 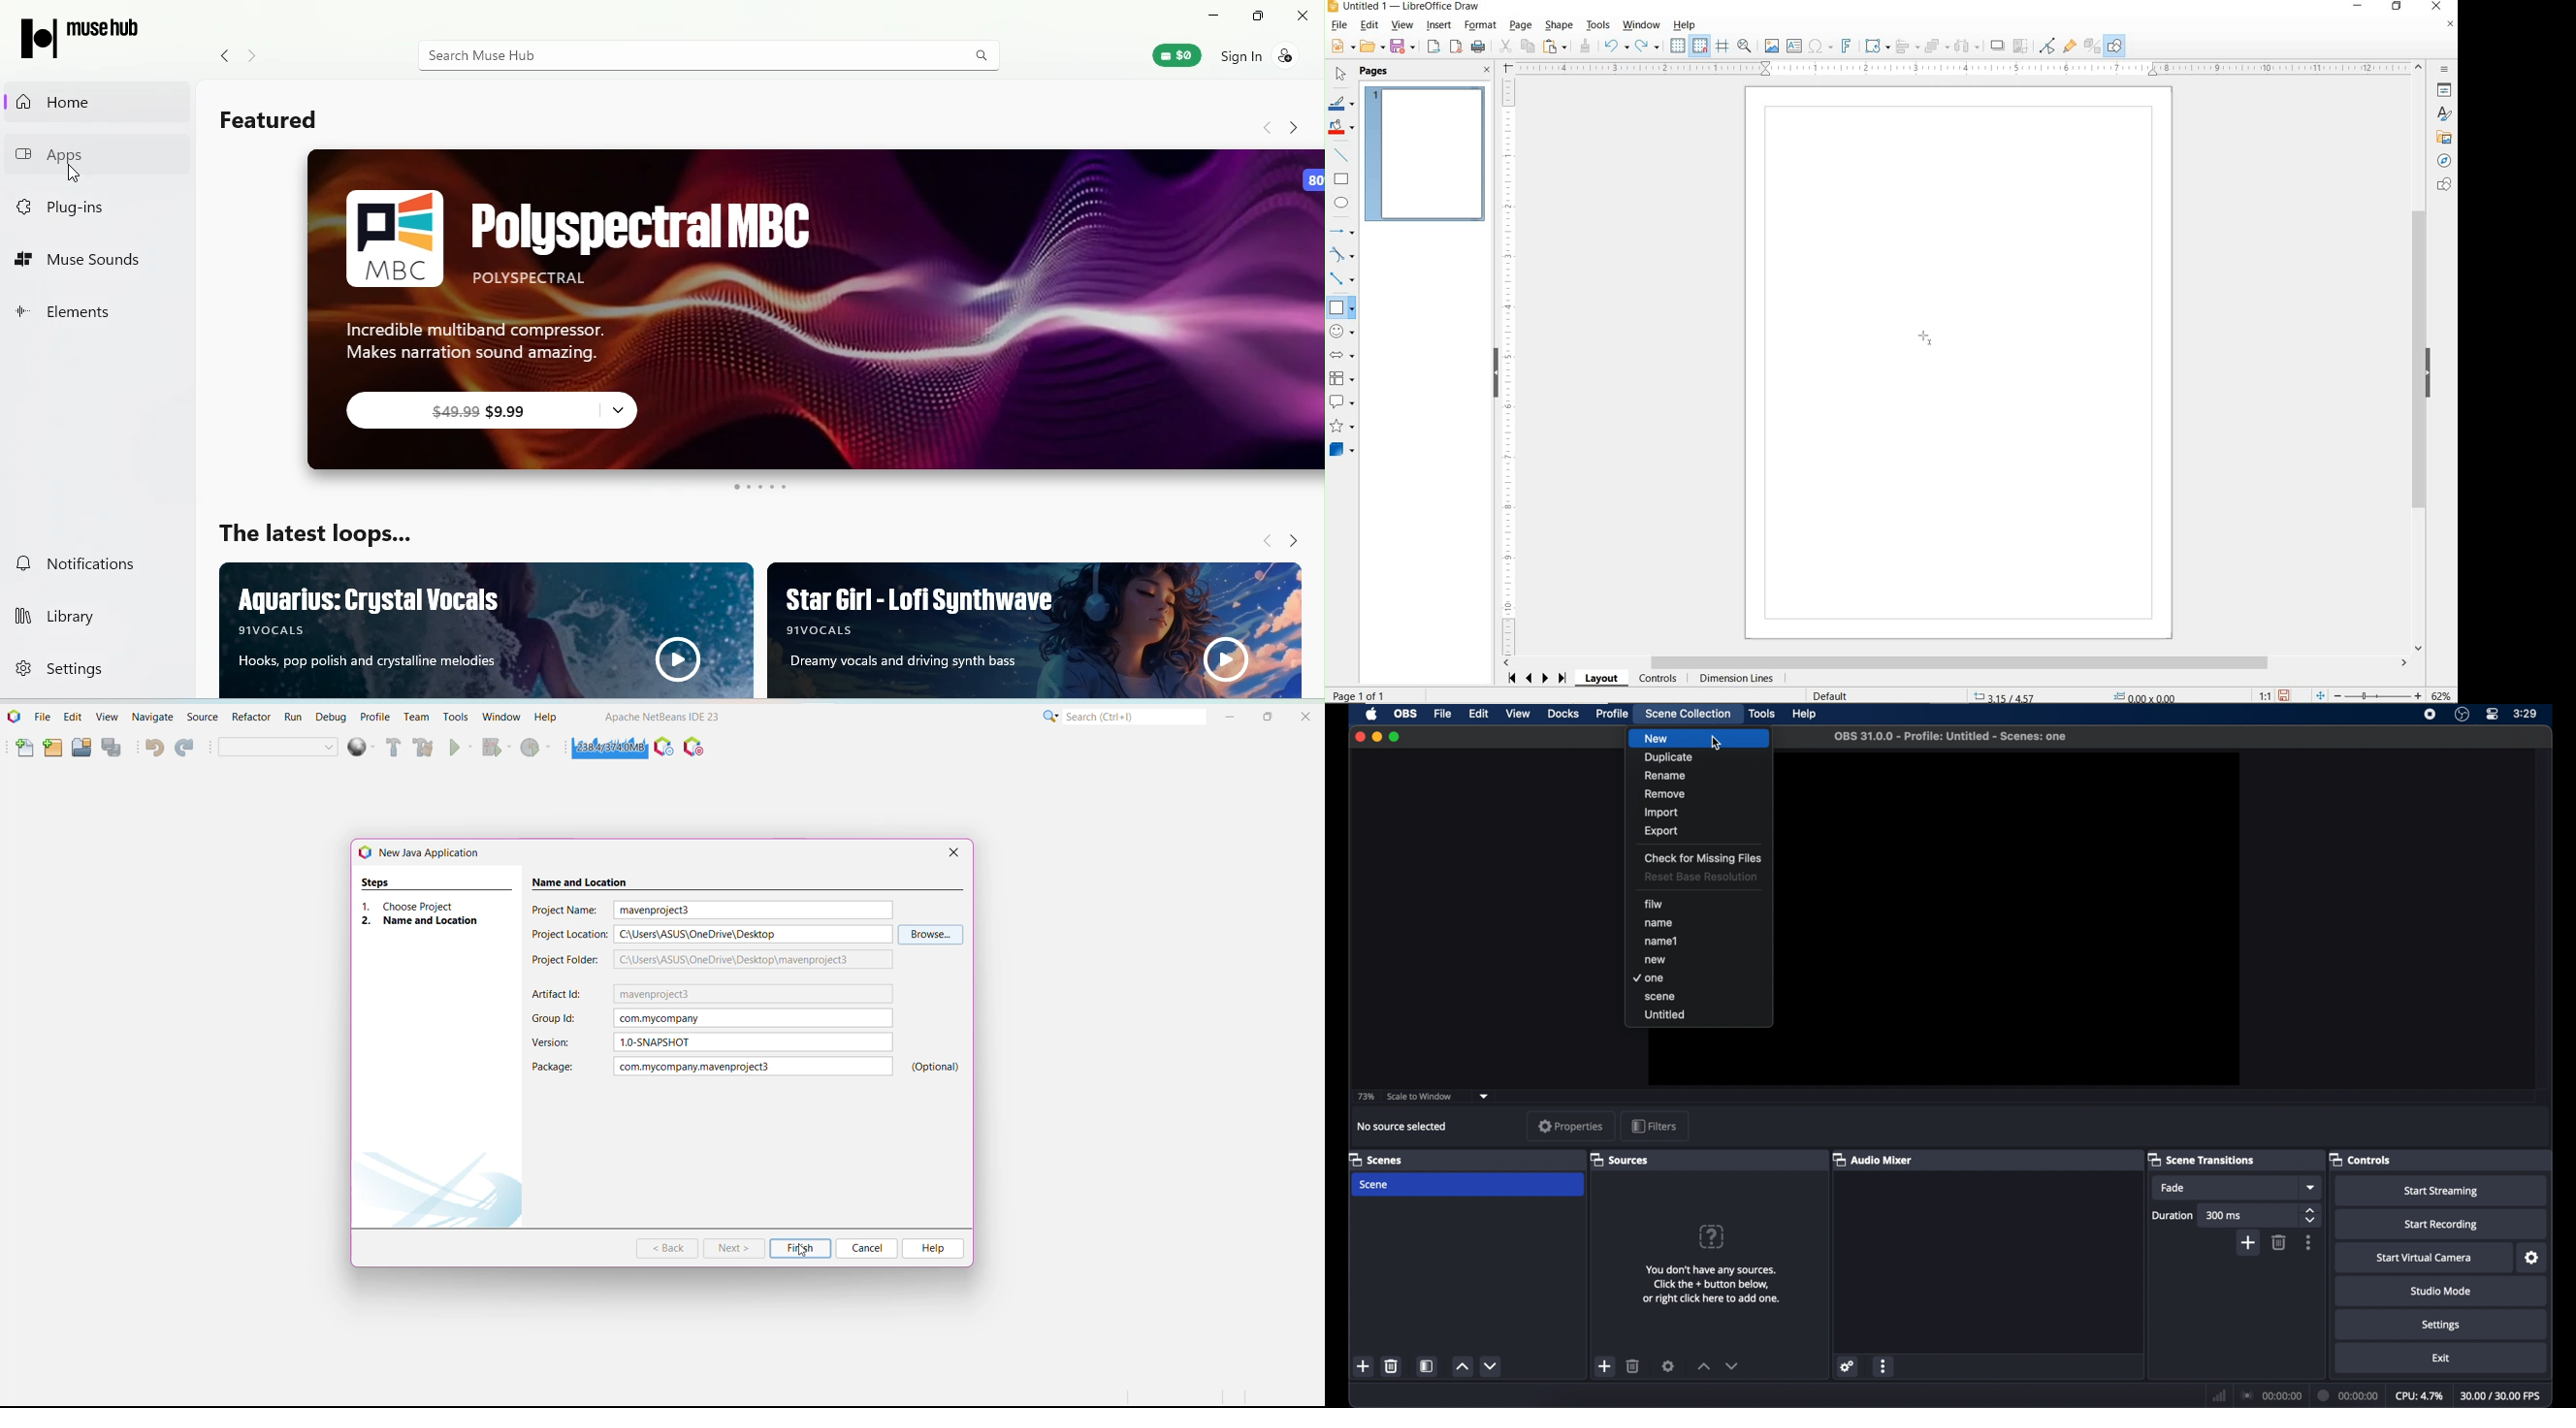 I want to click on Home tab, so click(x=55, y=103).